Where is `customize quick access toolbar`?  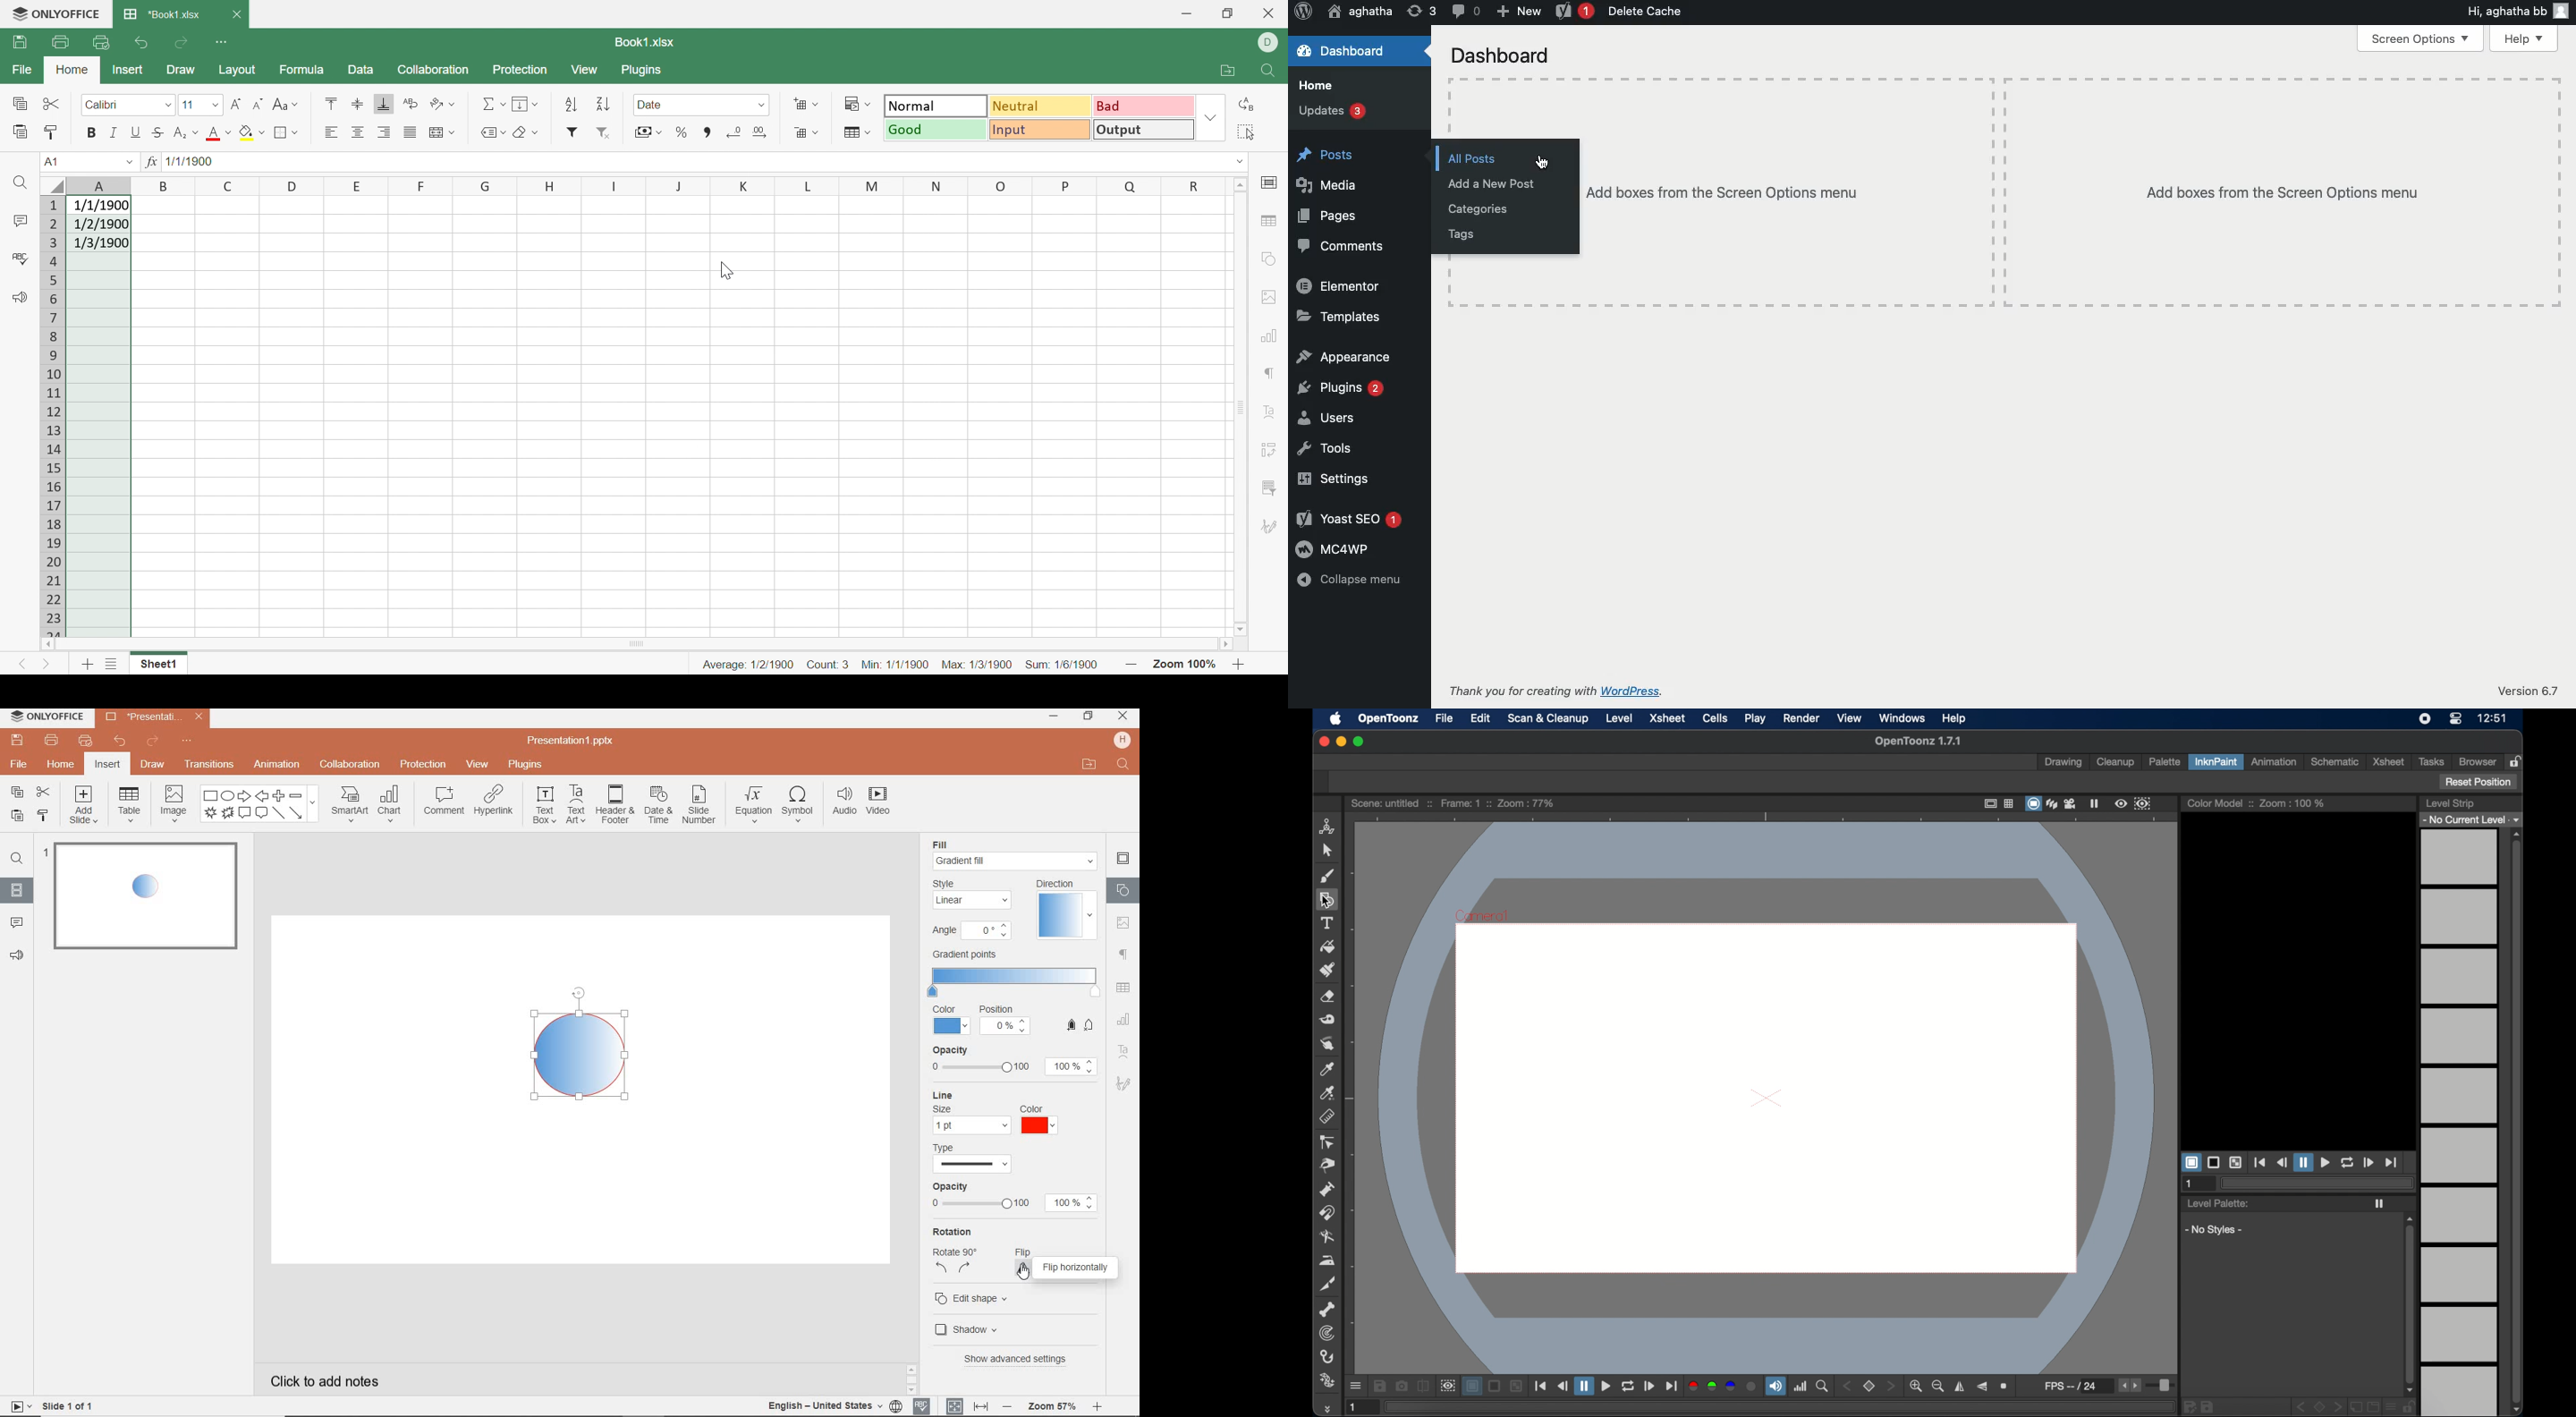
customize quick access toolbar is located at coordinates (187, 739).